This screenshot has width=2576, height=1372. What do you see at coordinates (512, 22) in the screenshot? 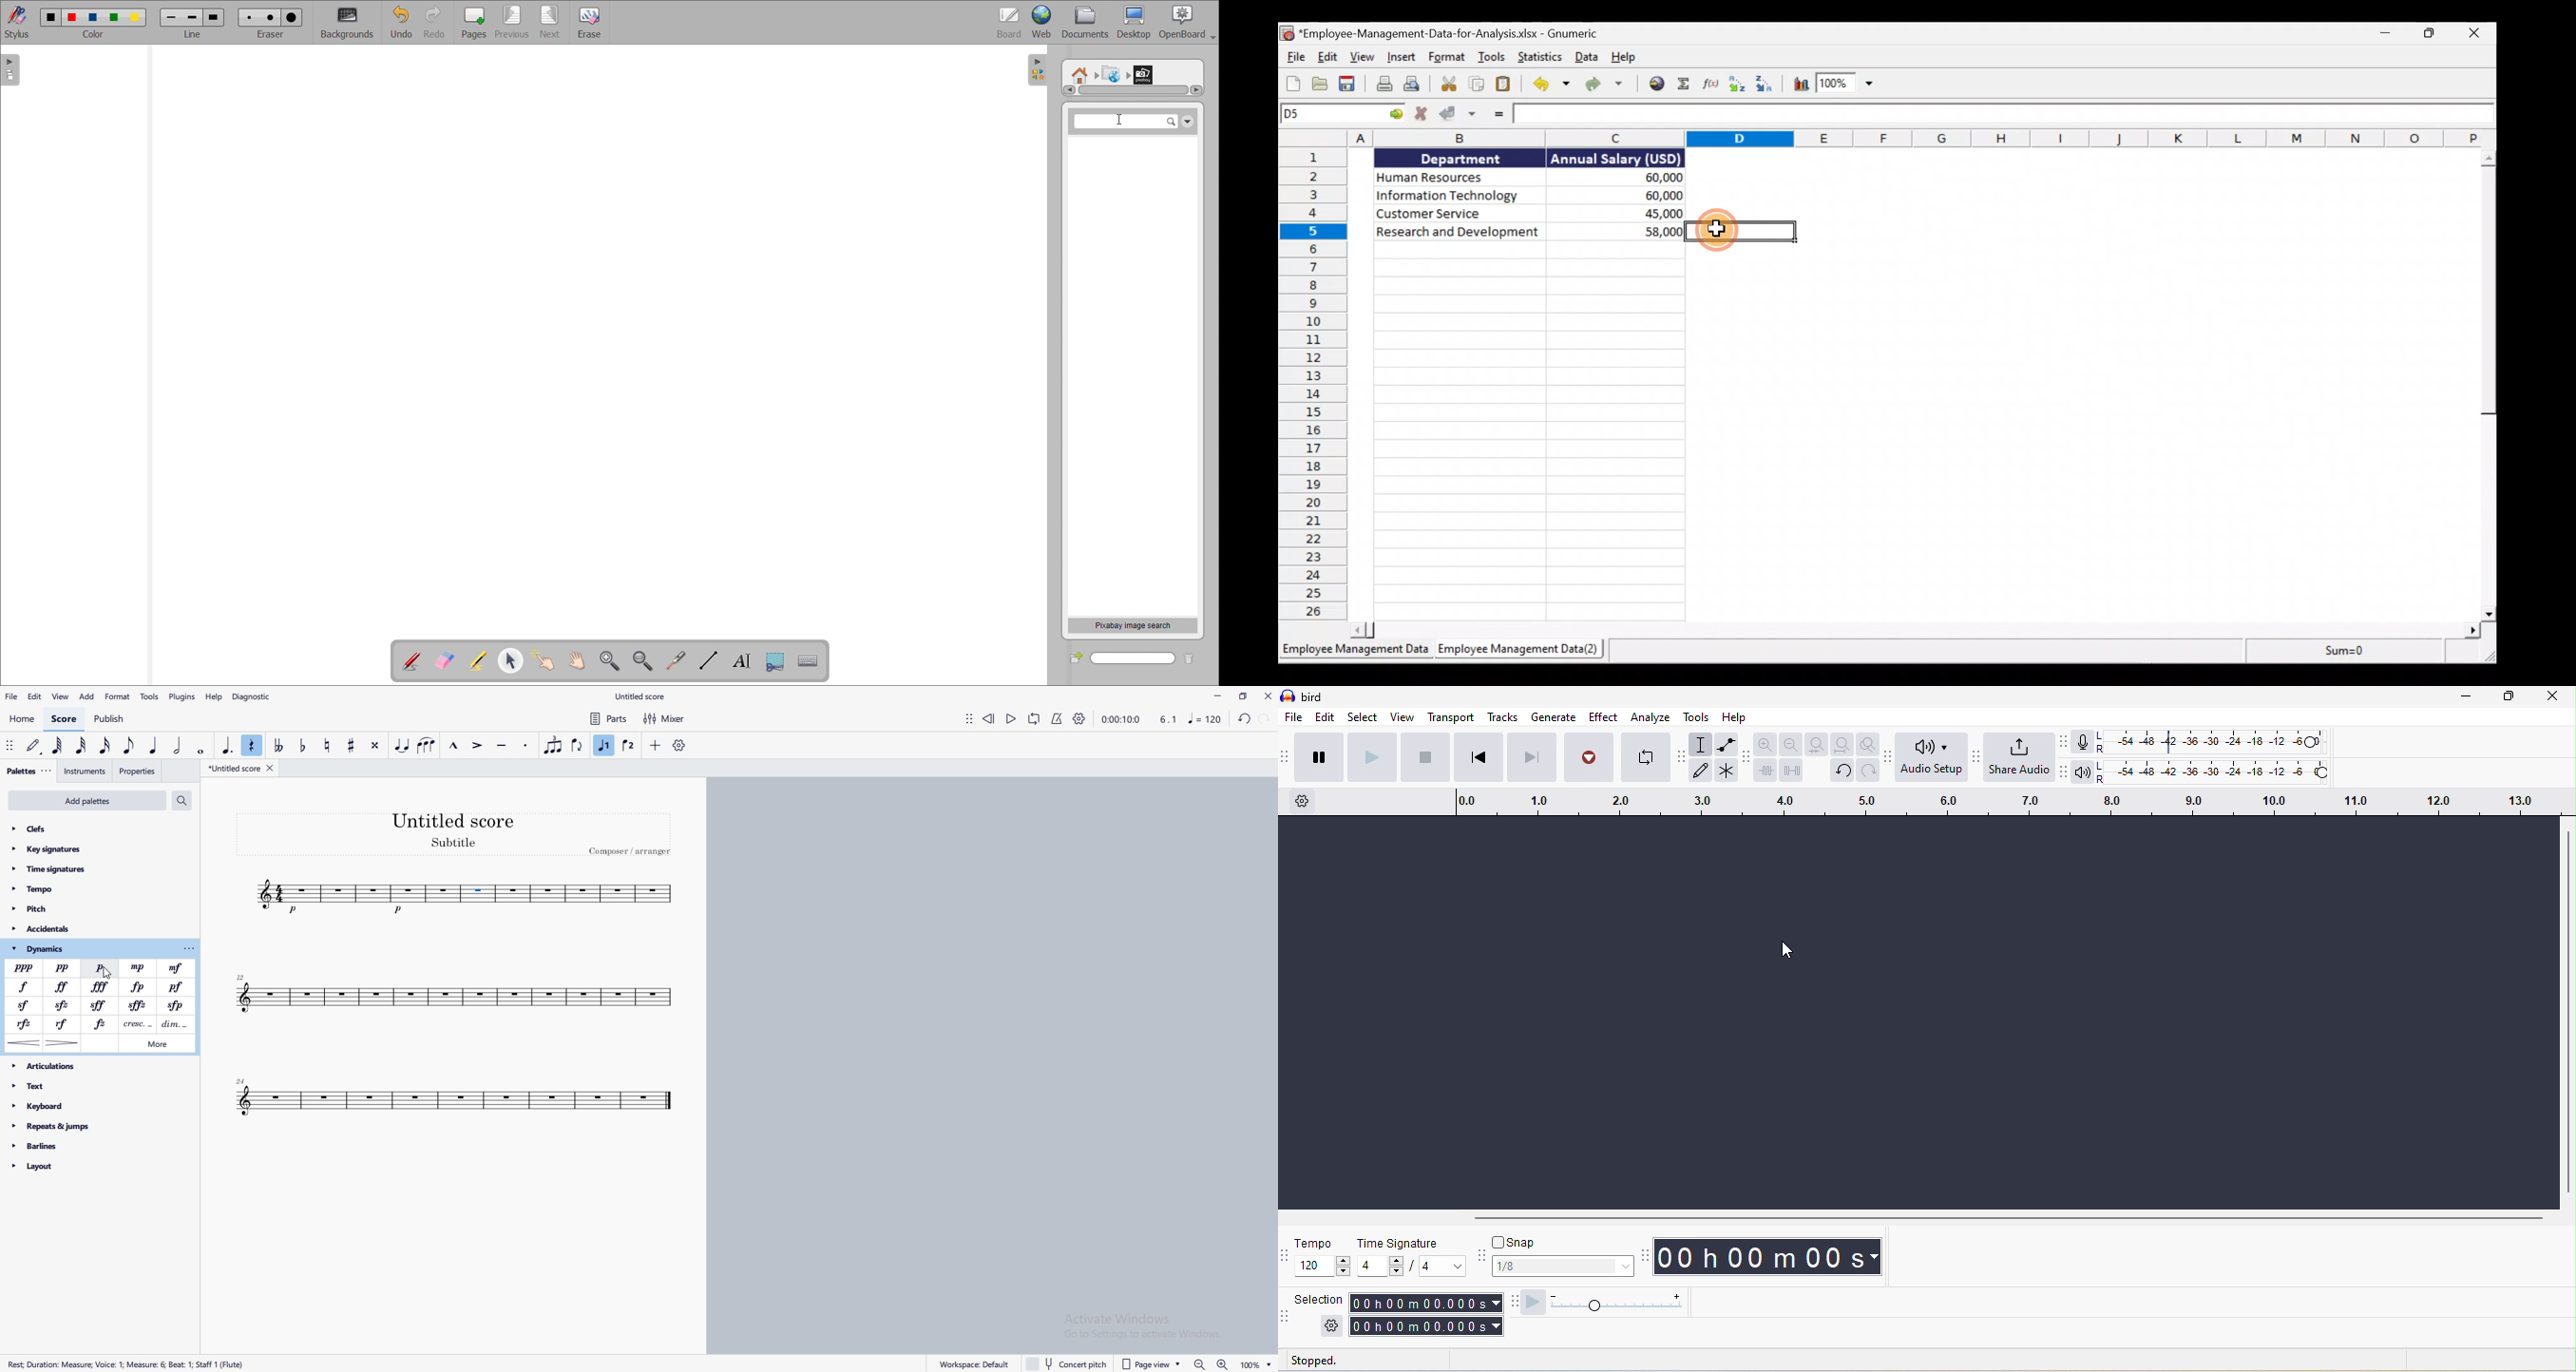
I see `previous page` at bounding box center [512, 22].